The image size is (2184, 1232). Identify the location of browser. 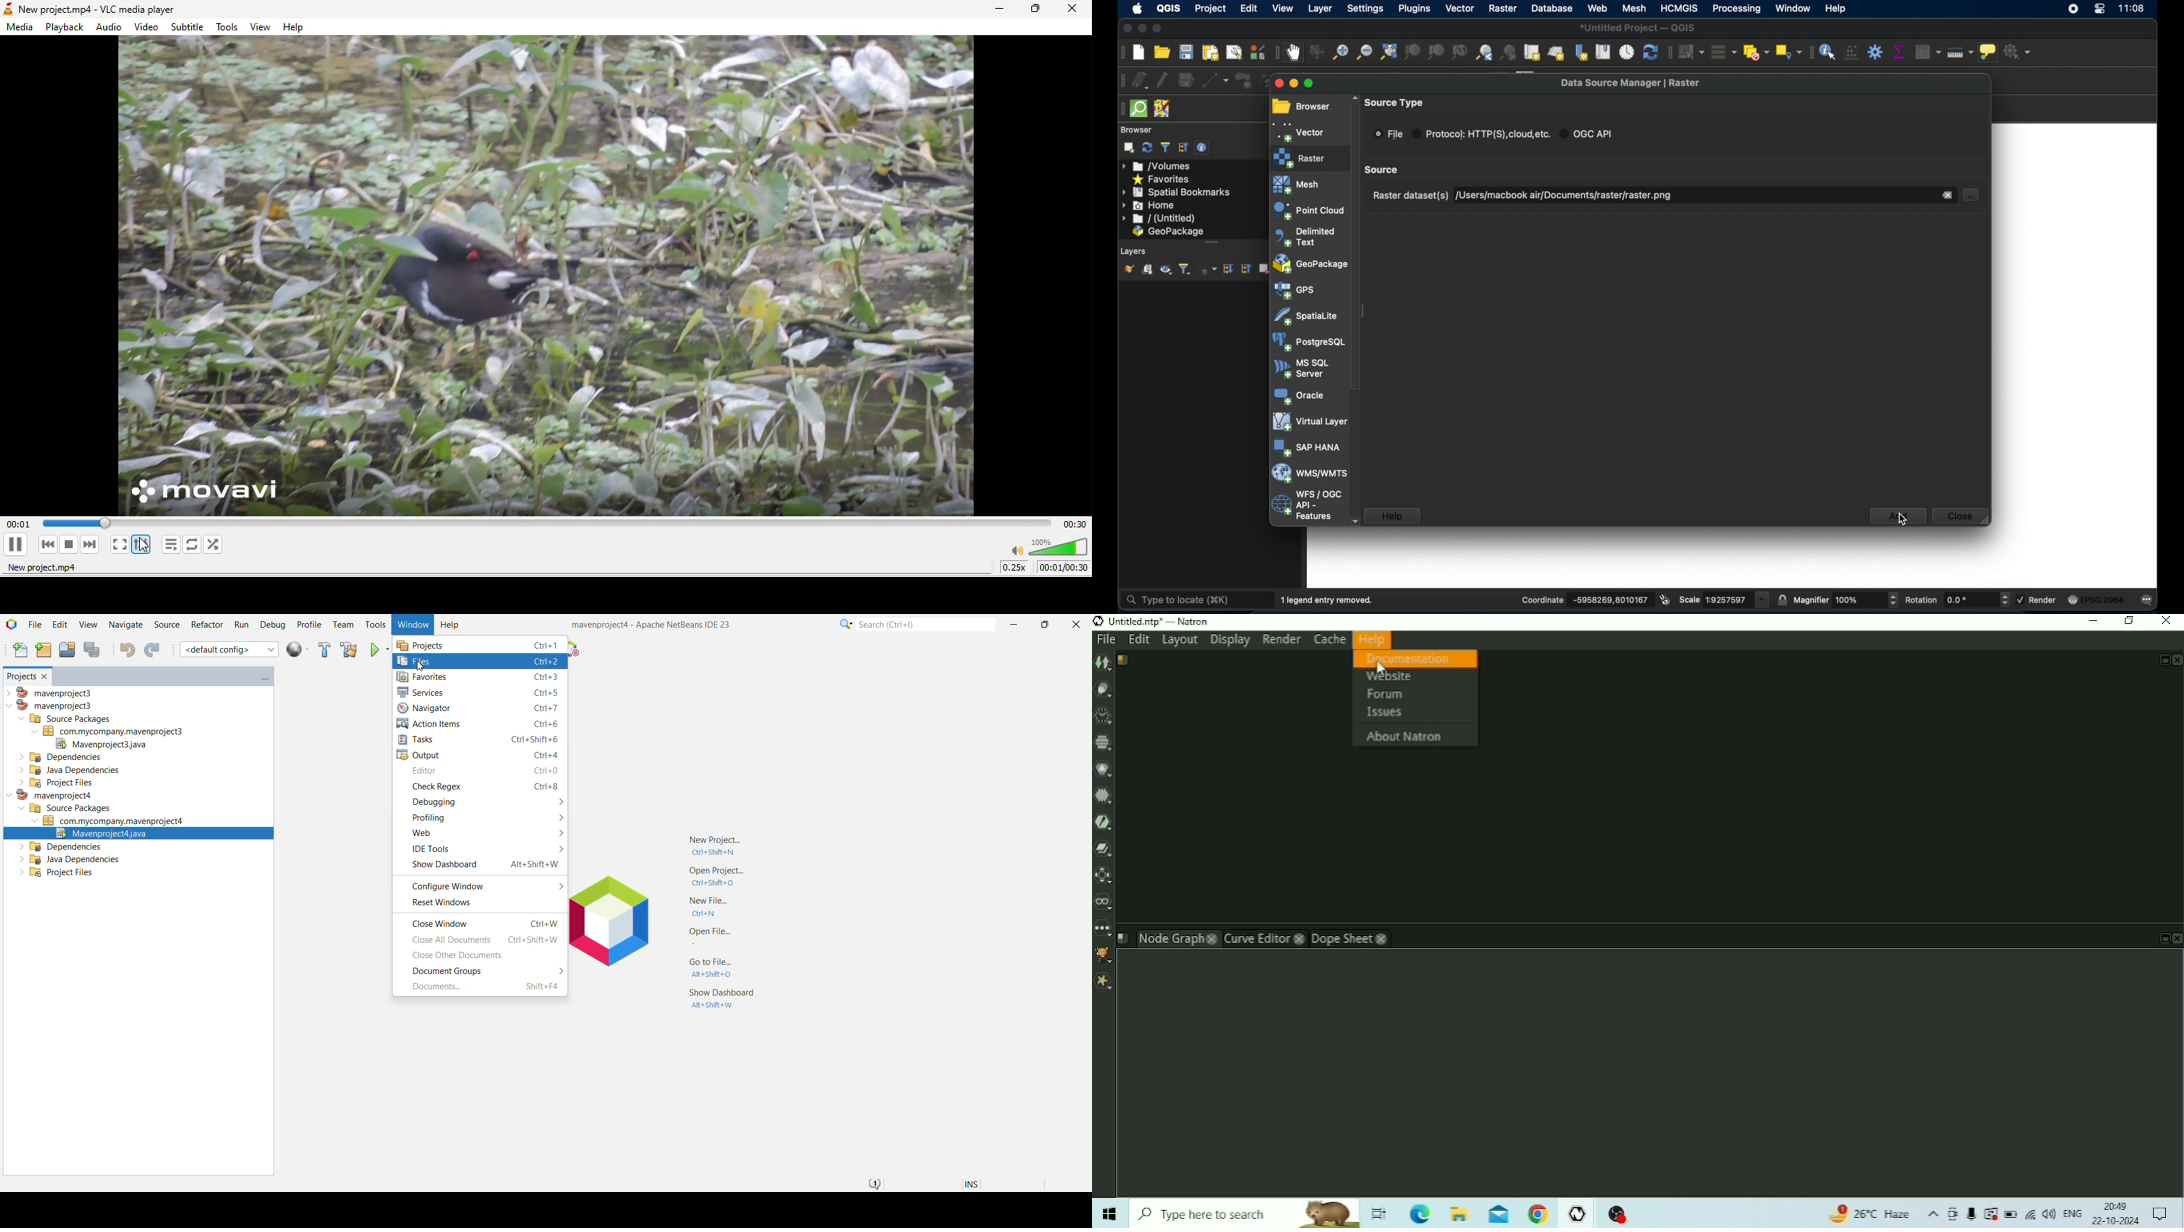
(1304, 103).